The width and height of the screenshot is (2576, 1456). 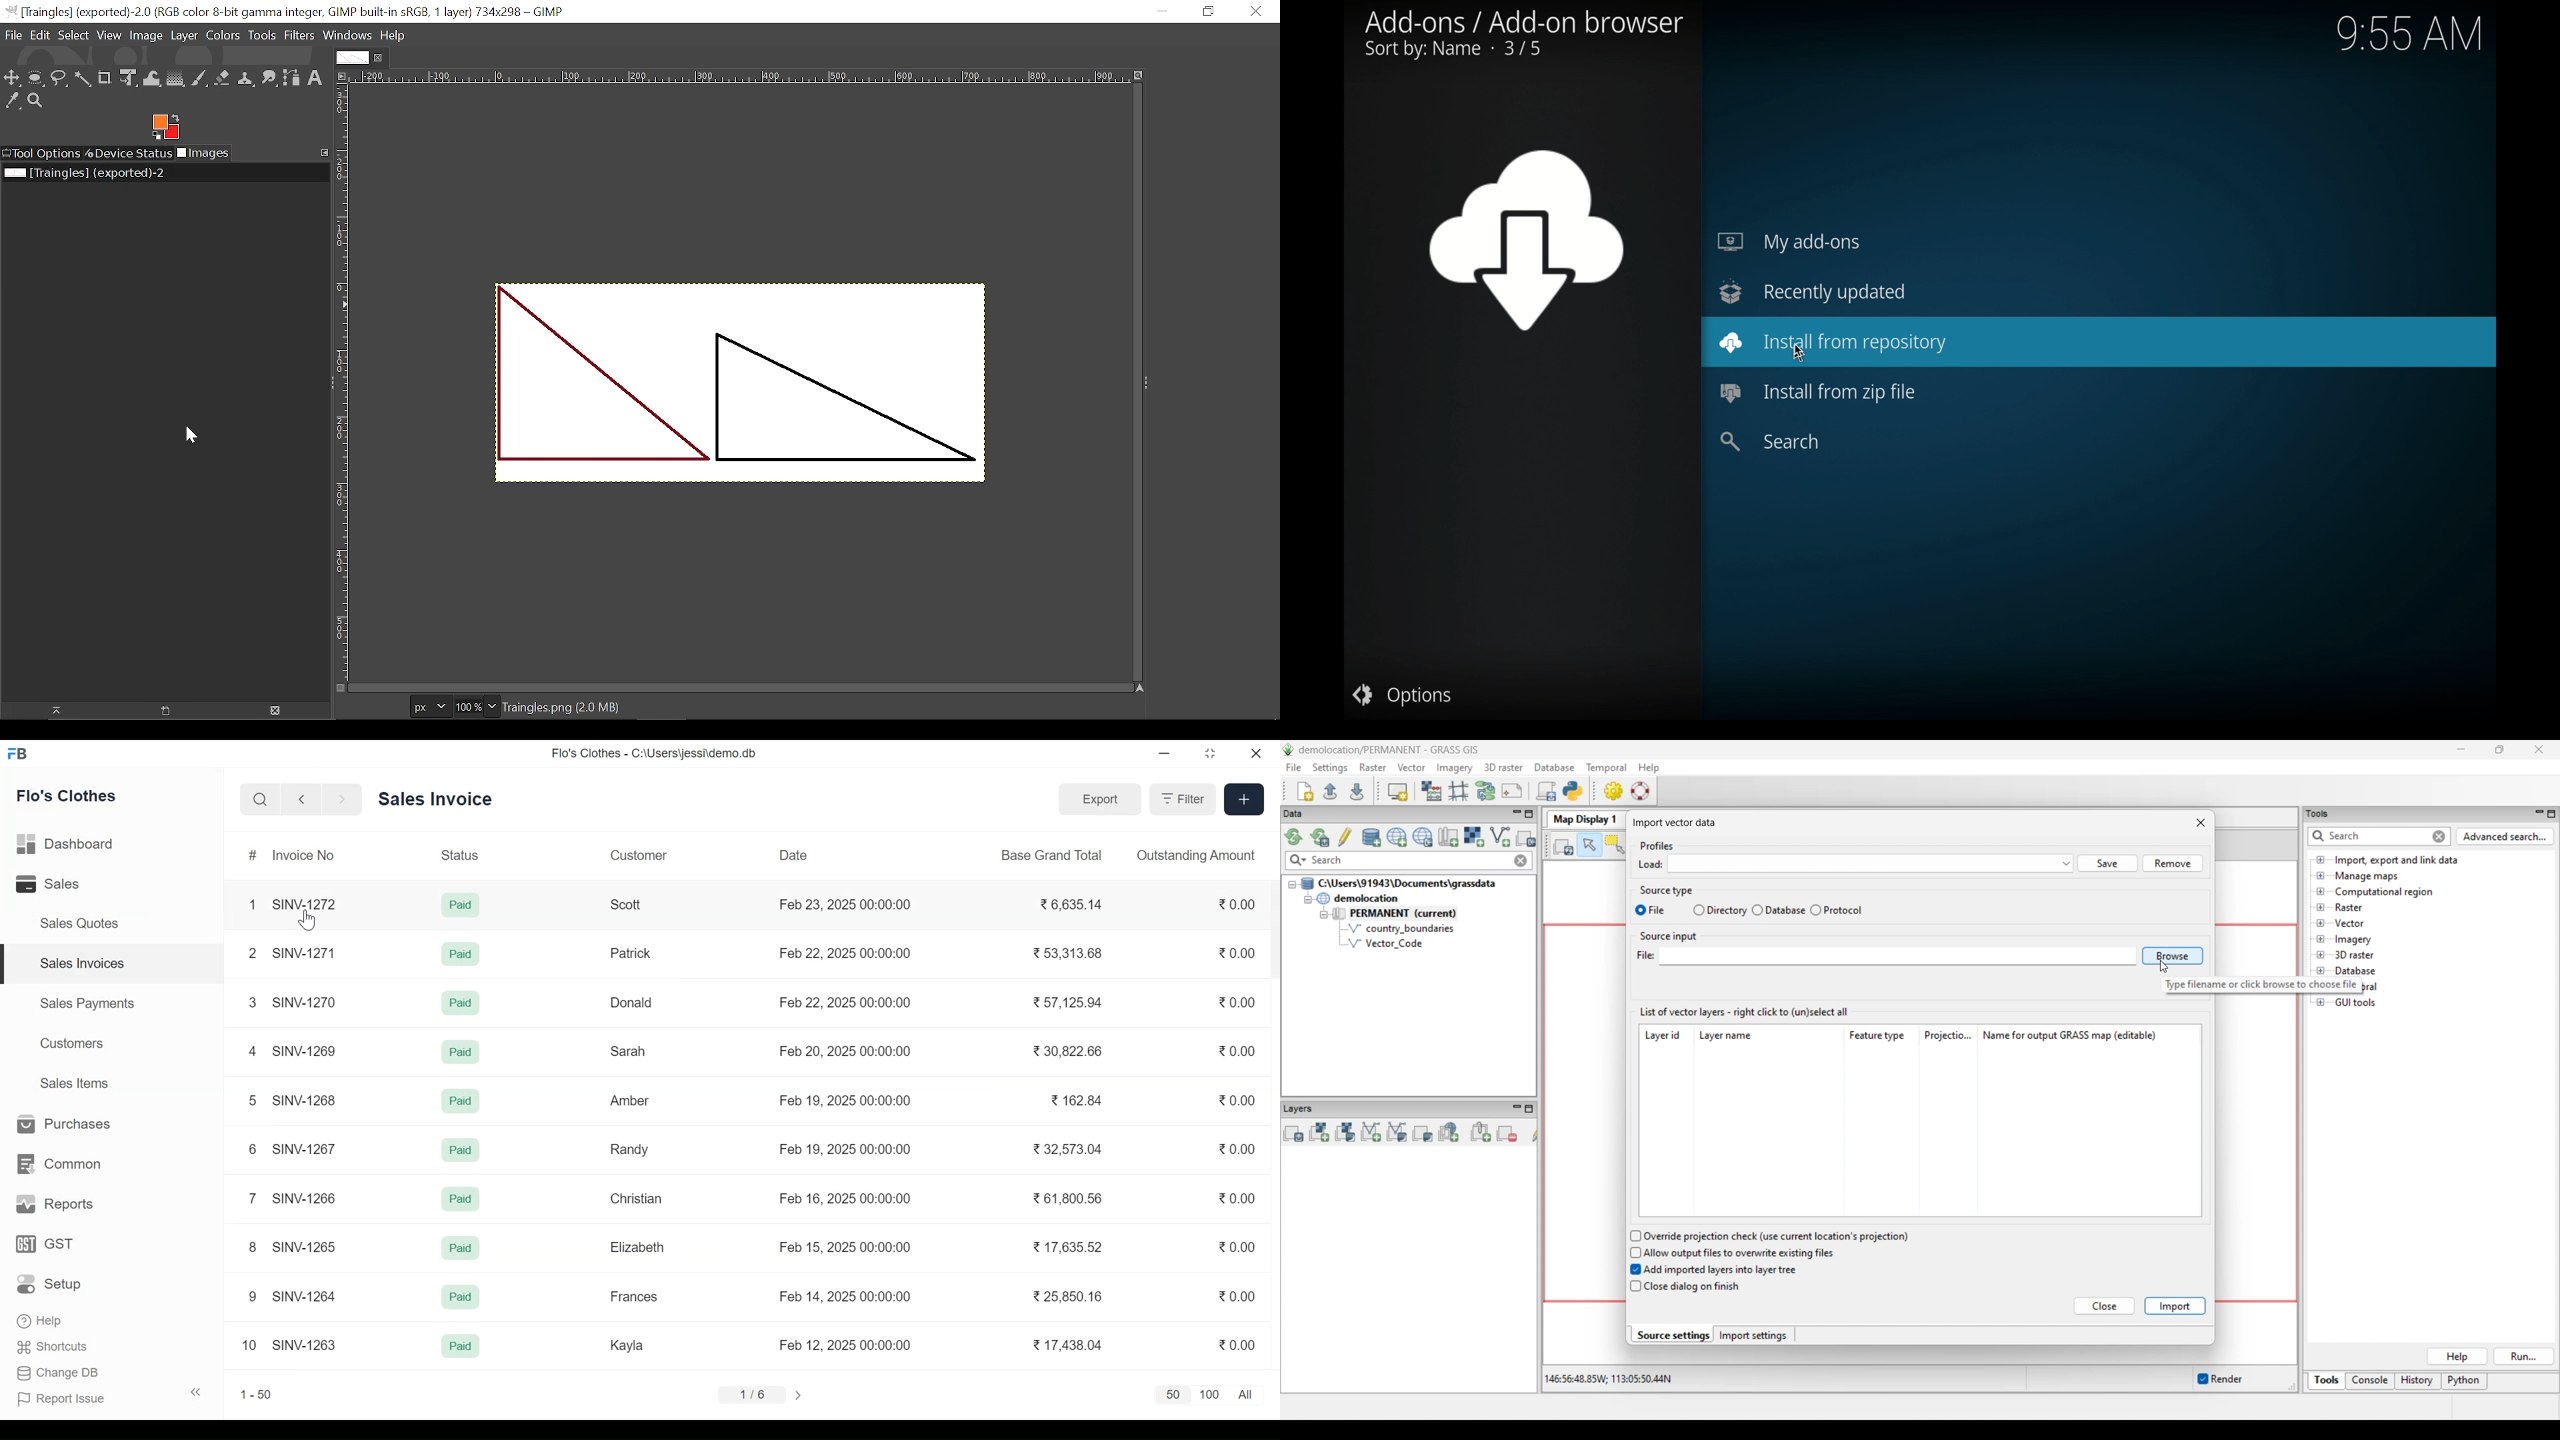 What do you see at coordinates (845, 1002) in the screenshot?
I see `Feb 22, 2025 00:00:00` at bounding box center [845, 1002].